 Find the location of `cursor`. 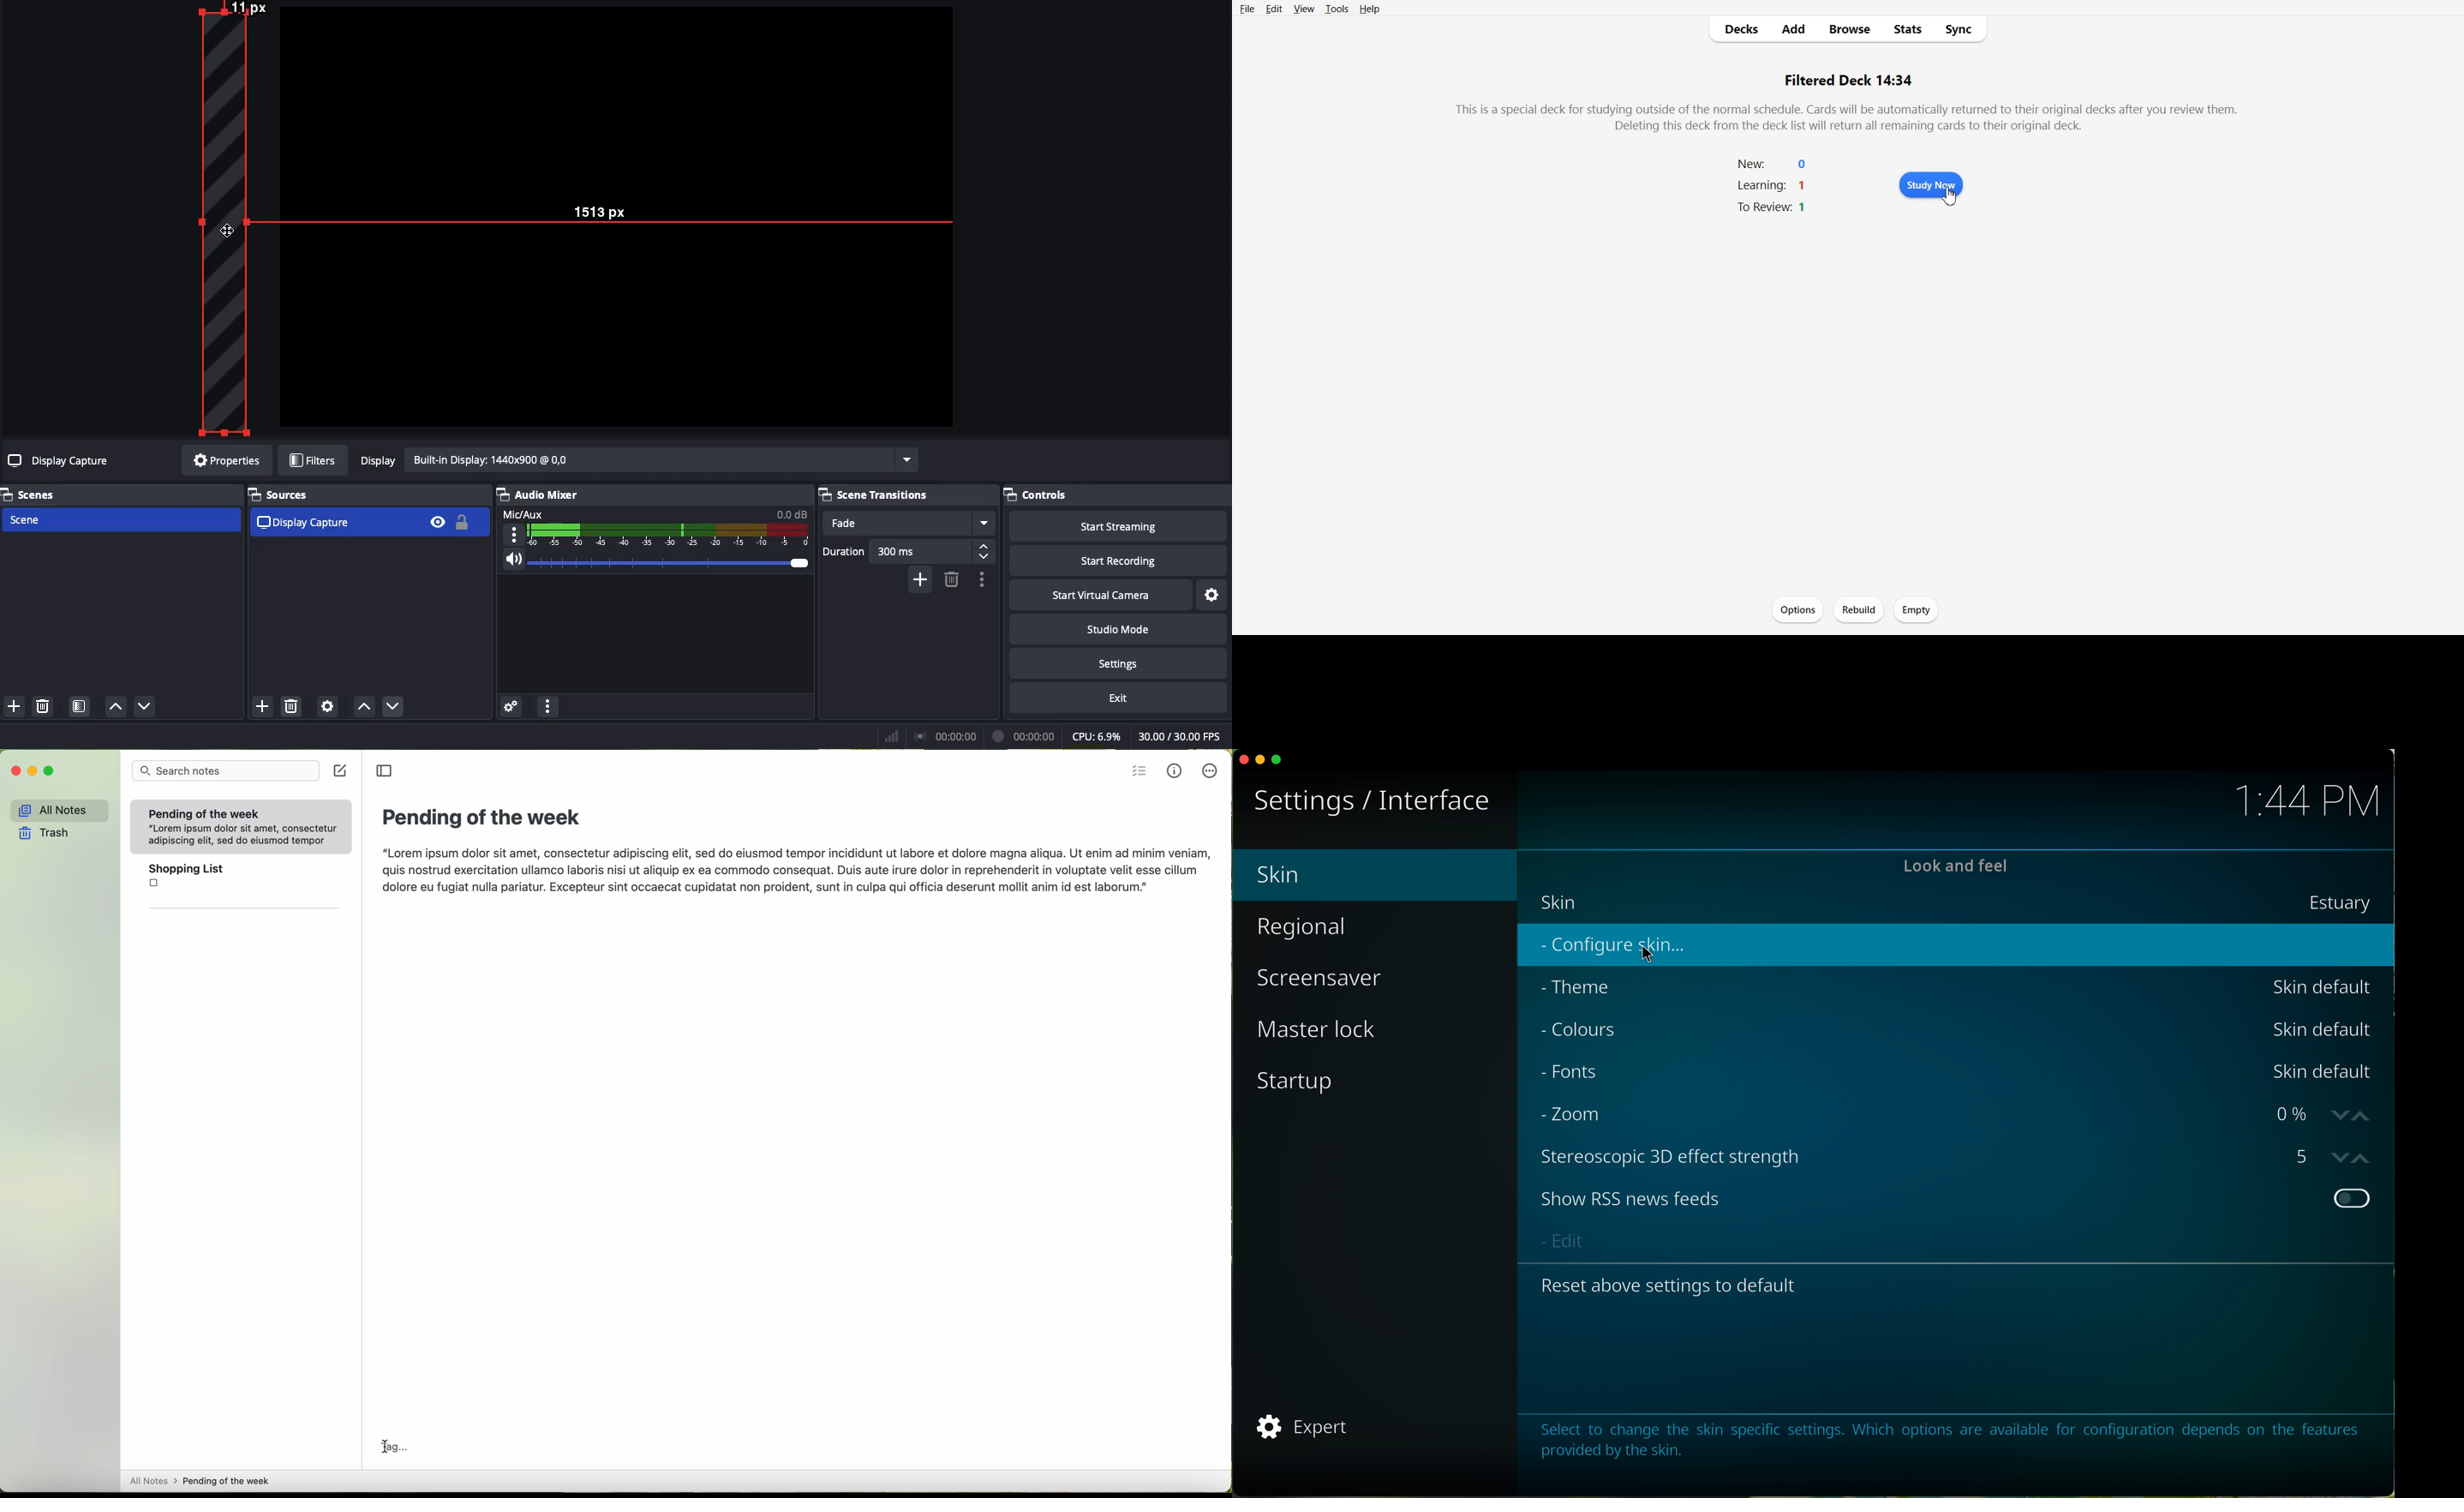

cursor is located at coordinates (1644, 955).